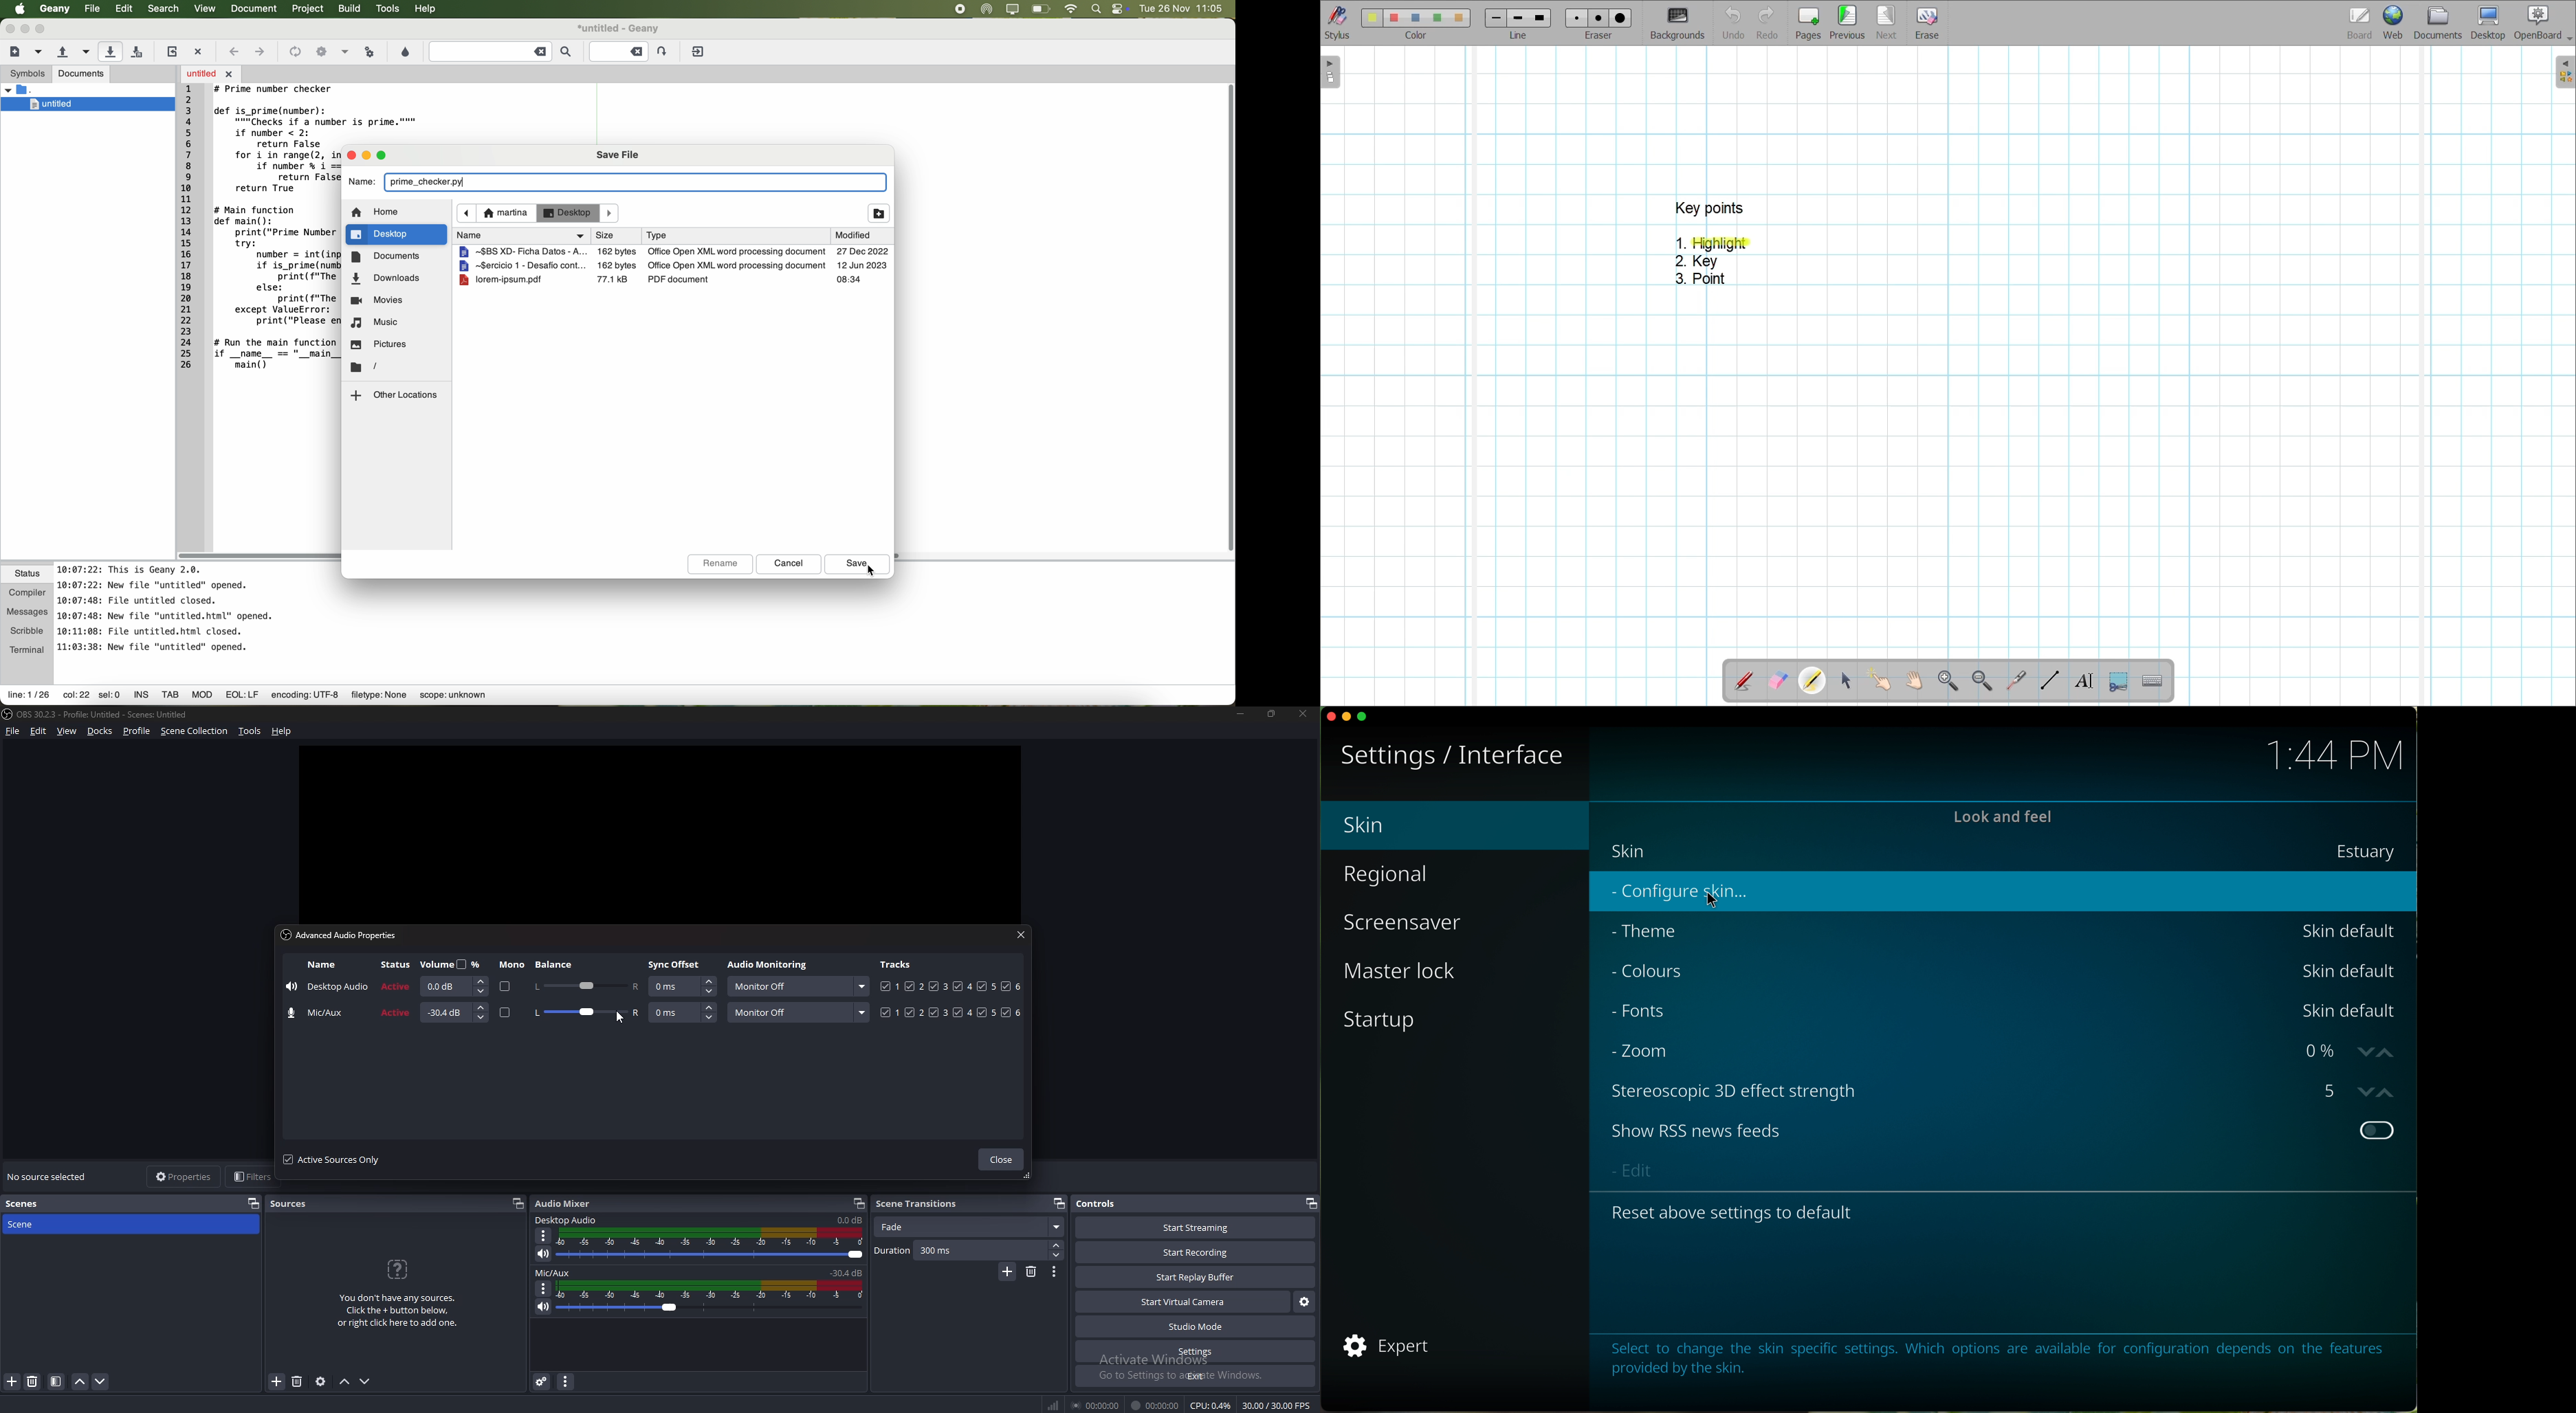 Image resolution: width=2576 pixels, height=1428 pixels. I want to click on 00:00:00, so click(1096, 1405).